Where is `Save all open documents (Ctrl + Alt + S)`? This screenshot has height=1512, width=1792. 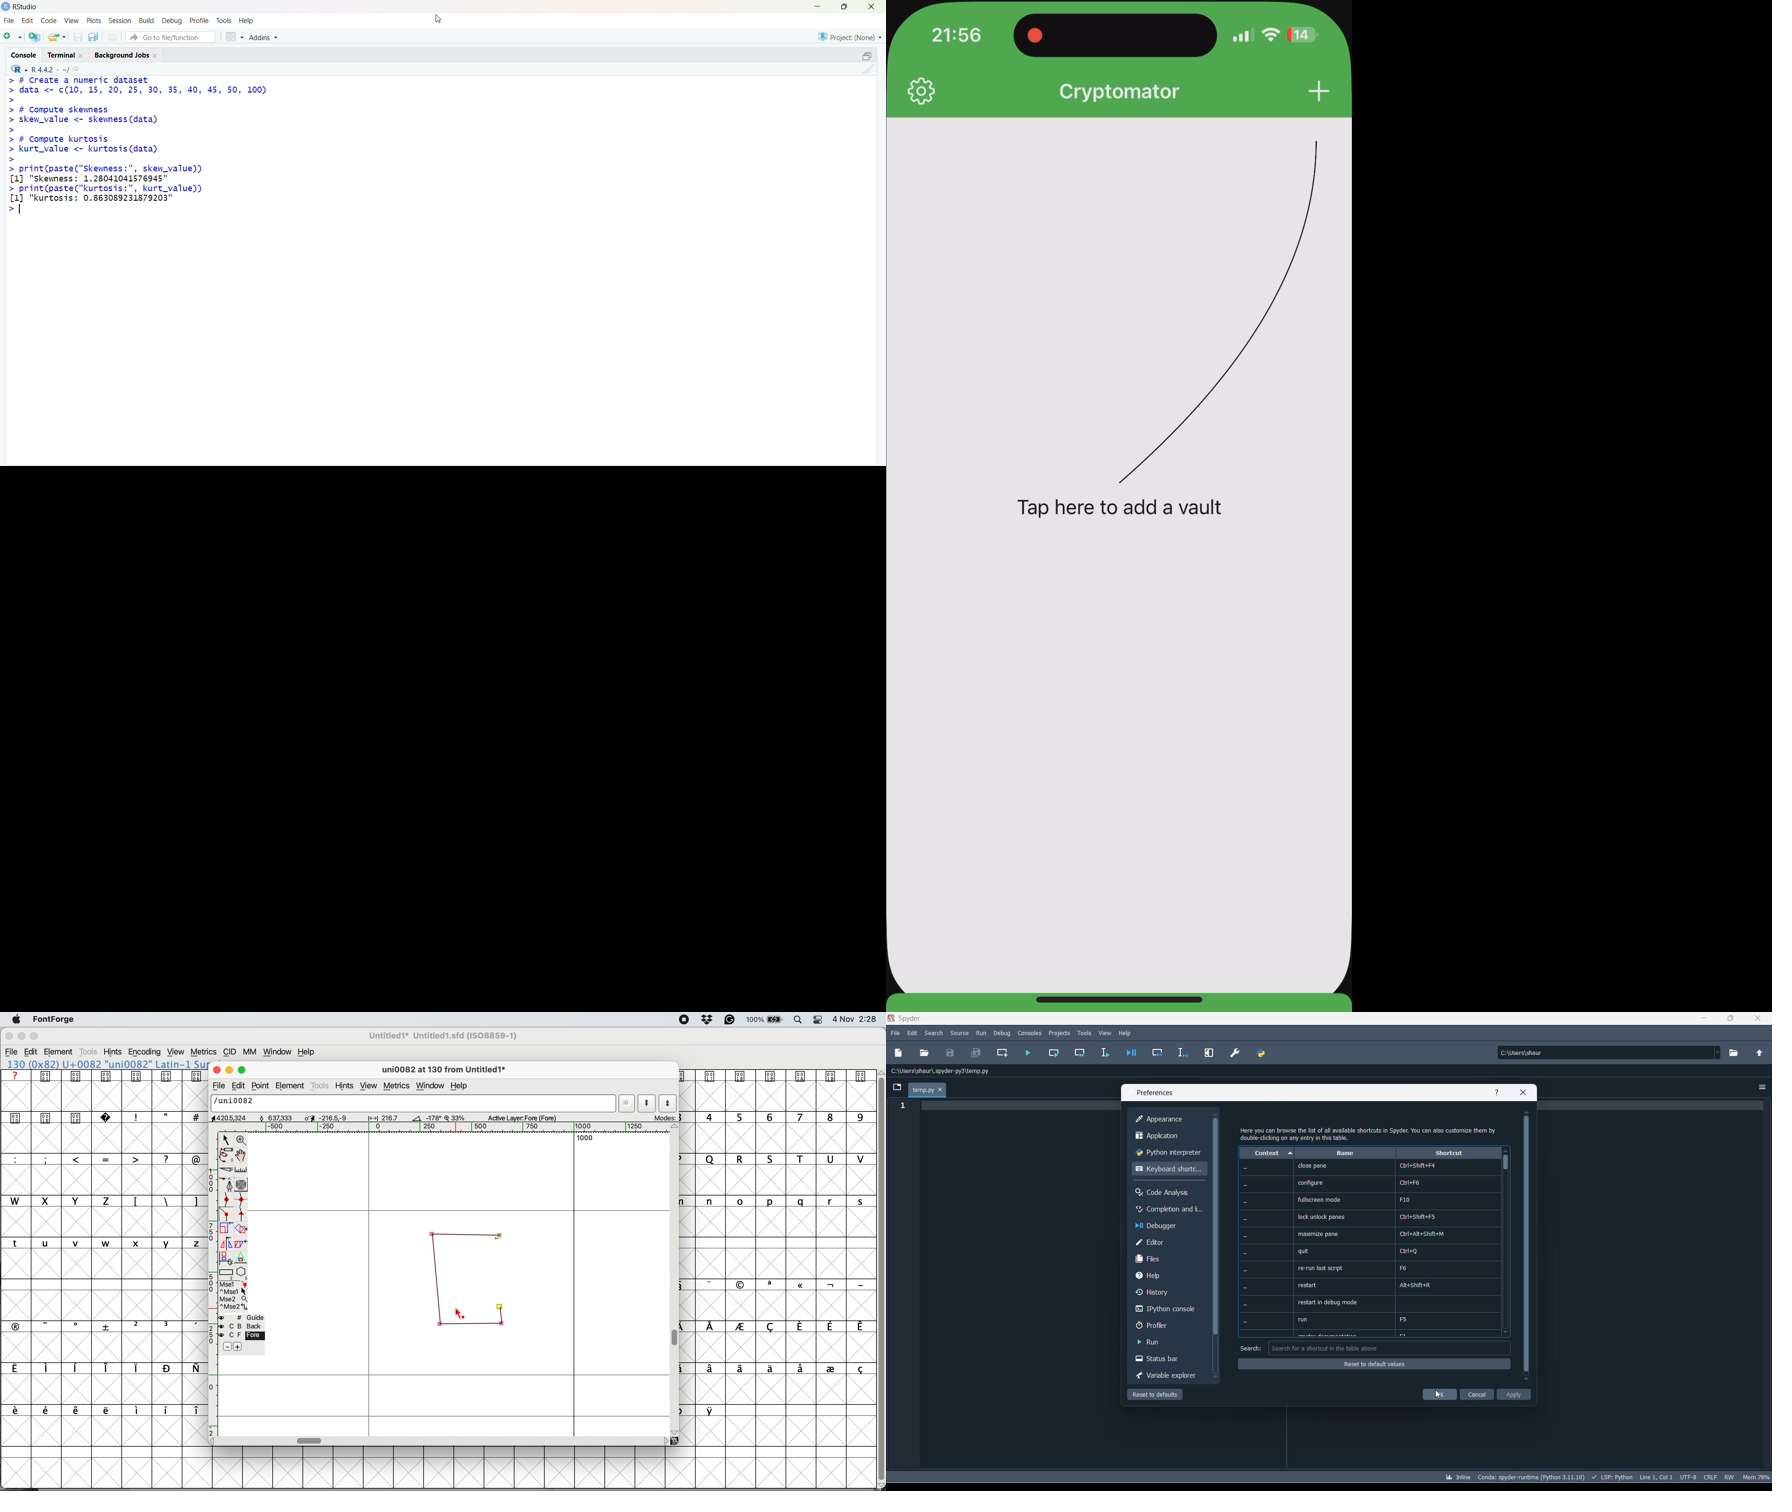
Save all open documents (Ctrl + Alt + S) is located at coordinates (94, 37).